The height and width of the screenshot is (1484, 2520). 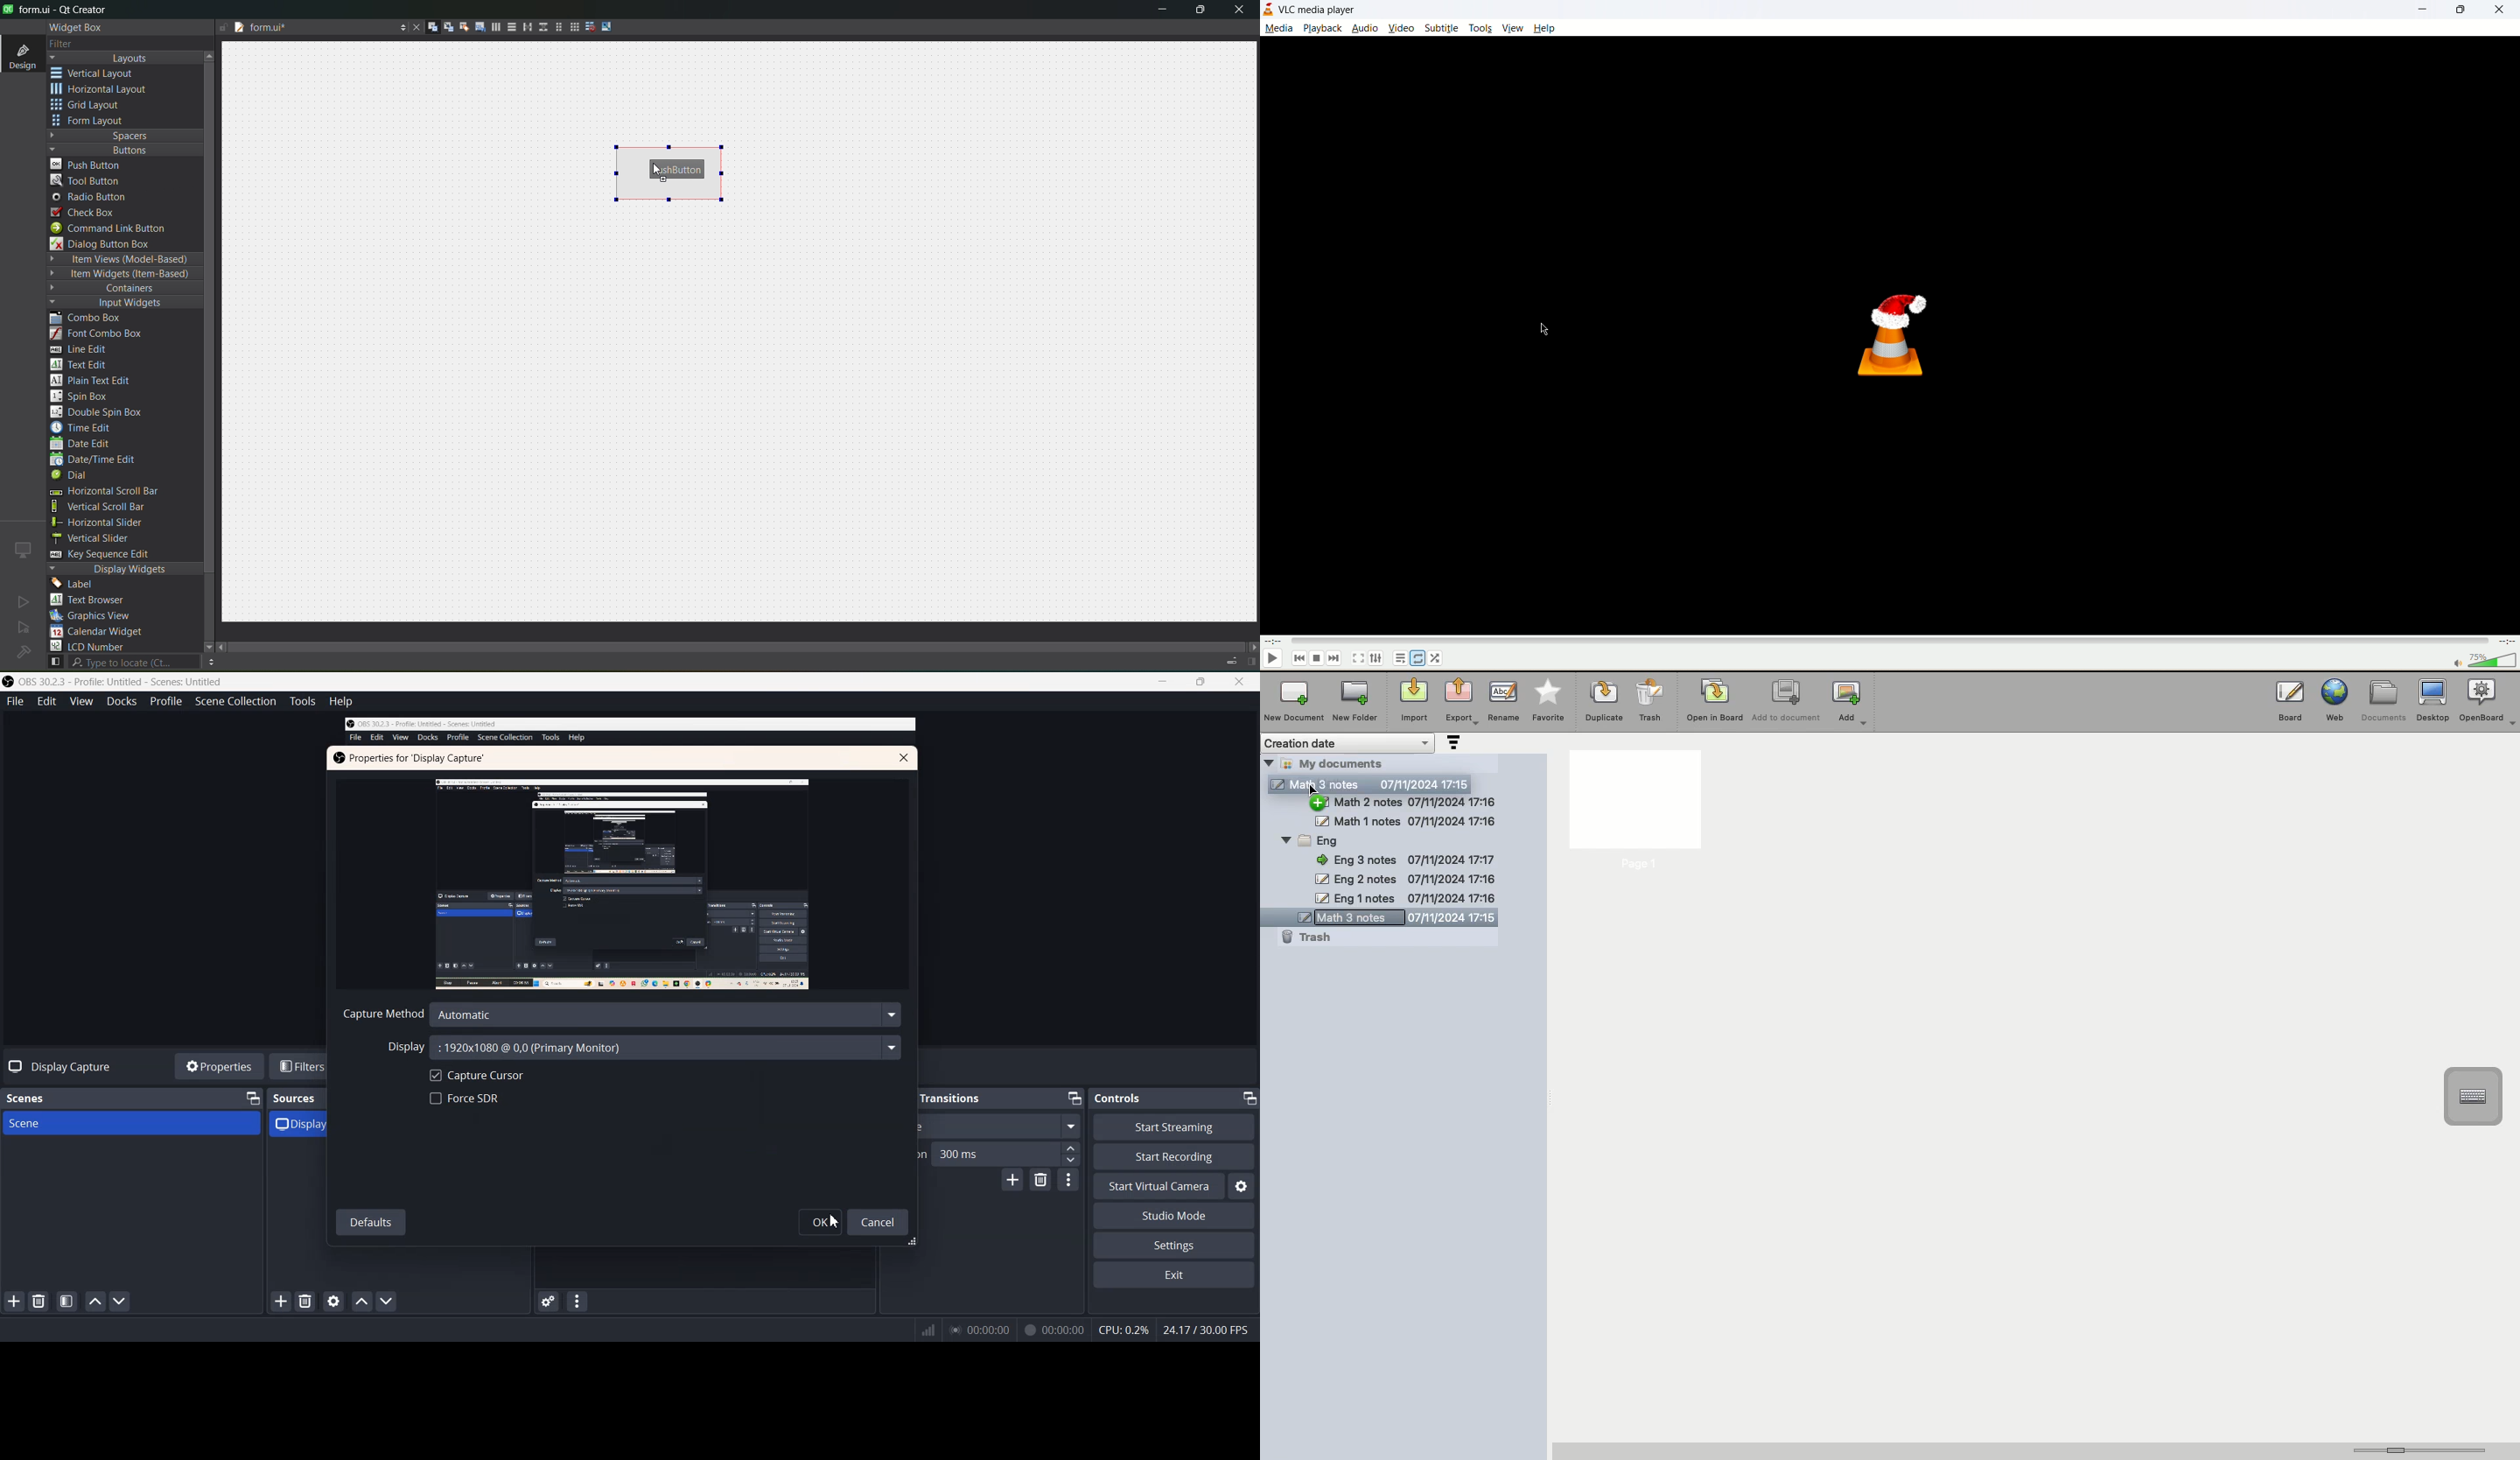 I want to click on Audio Mixer menu, so click(x=578, y=1301).